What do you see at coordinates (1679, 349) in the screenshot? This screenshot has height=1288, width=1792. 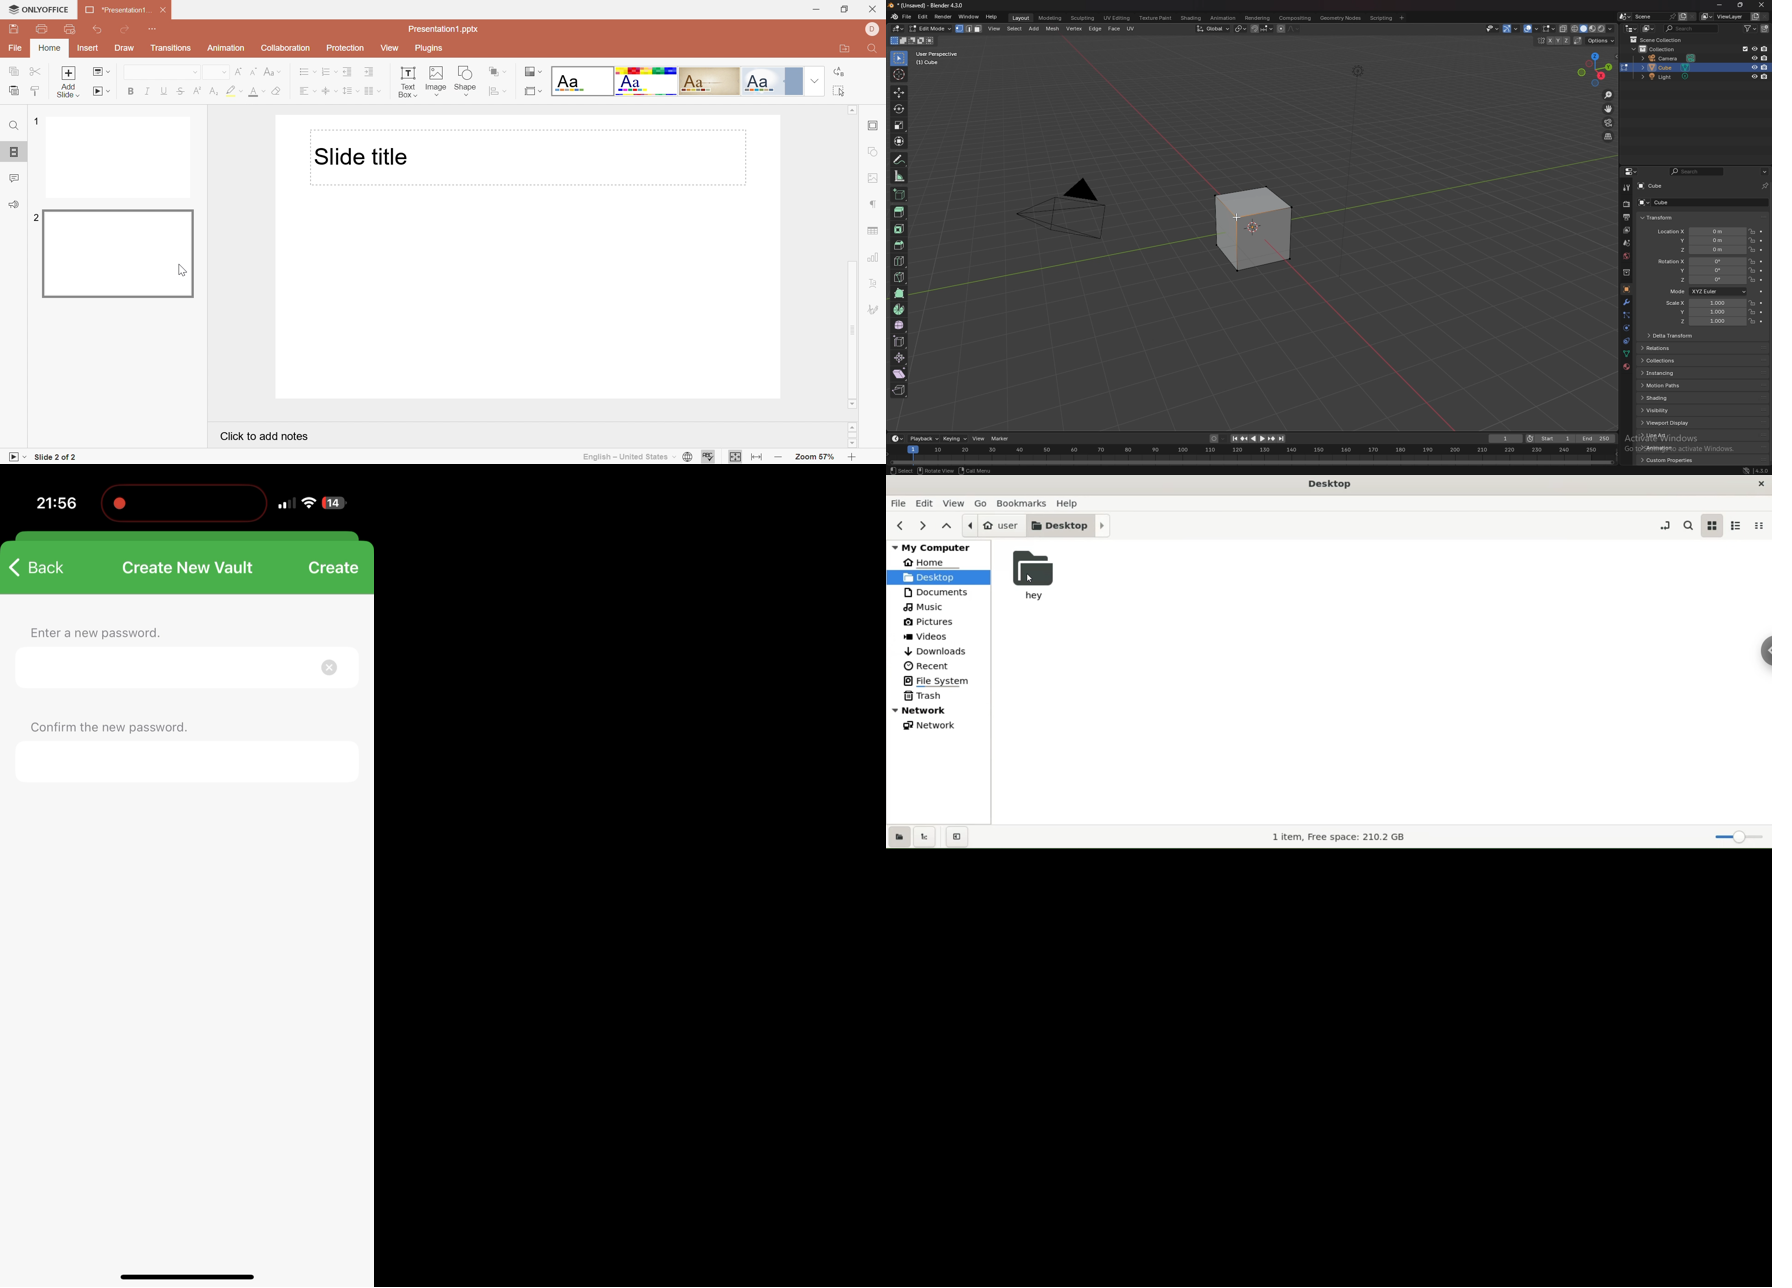 I see `relations` at bounding box center [1679, 349].